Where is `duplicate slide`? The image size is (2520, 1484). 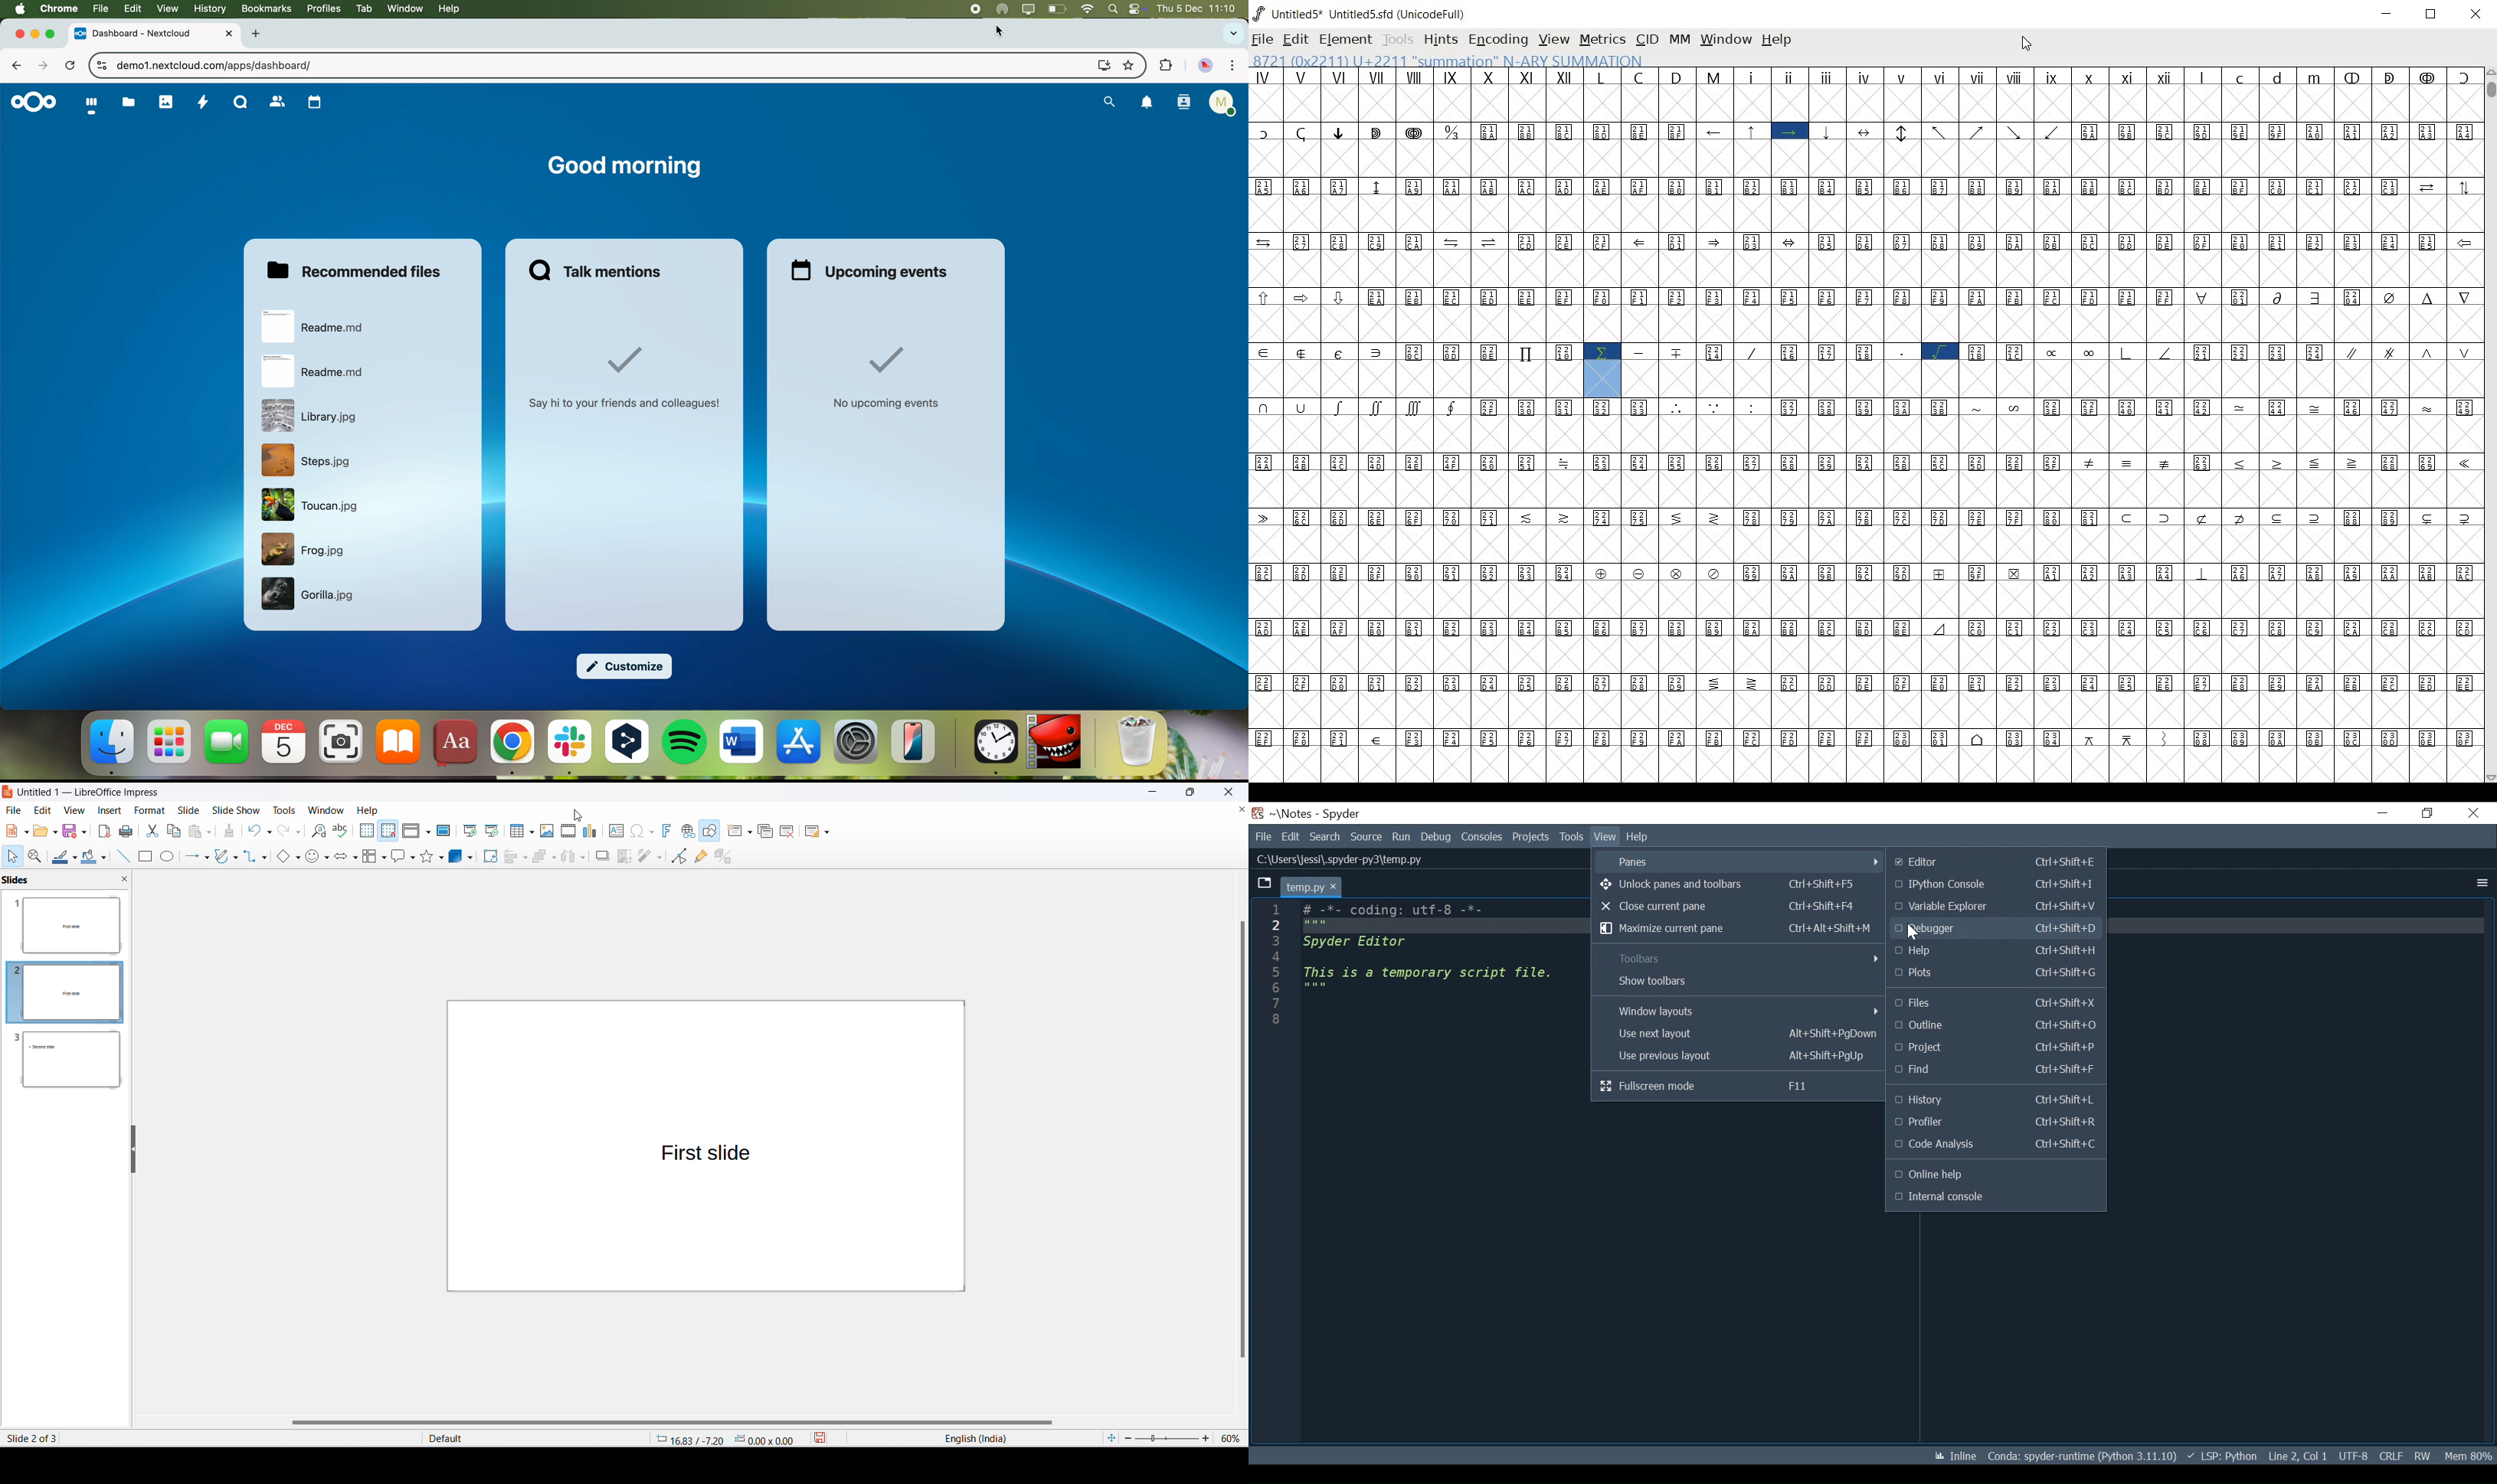
duplicate slide is located at coordinates (767, 829).